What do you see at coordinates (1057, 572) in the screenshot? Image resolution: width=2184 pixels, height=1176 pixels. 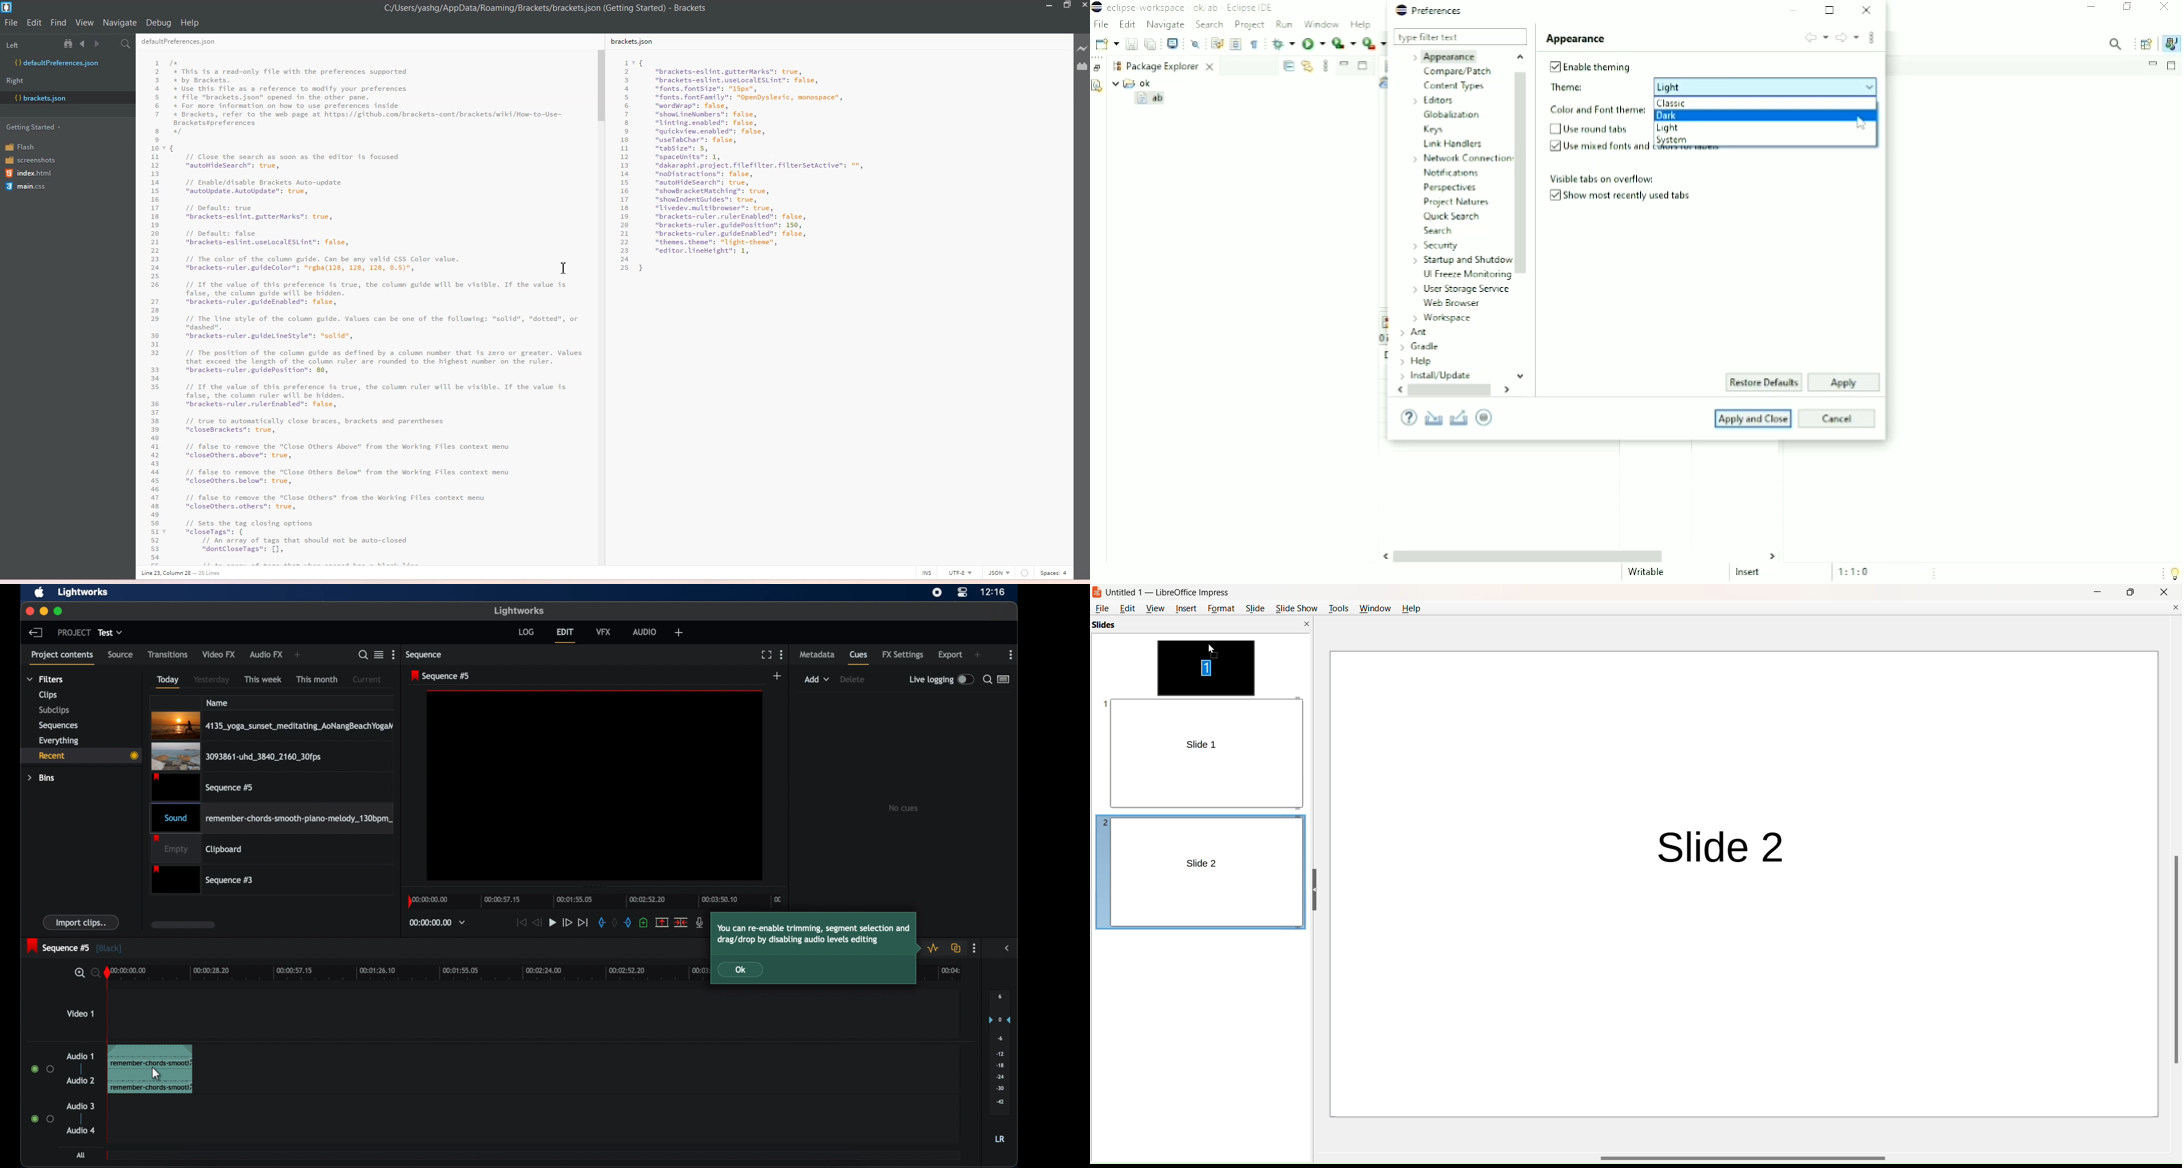 I see `Spaces` at bounding box center [1057, 572].